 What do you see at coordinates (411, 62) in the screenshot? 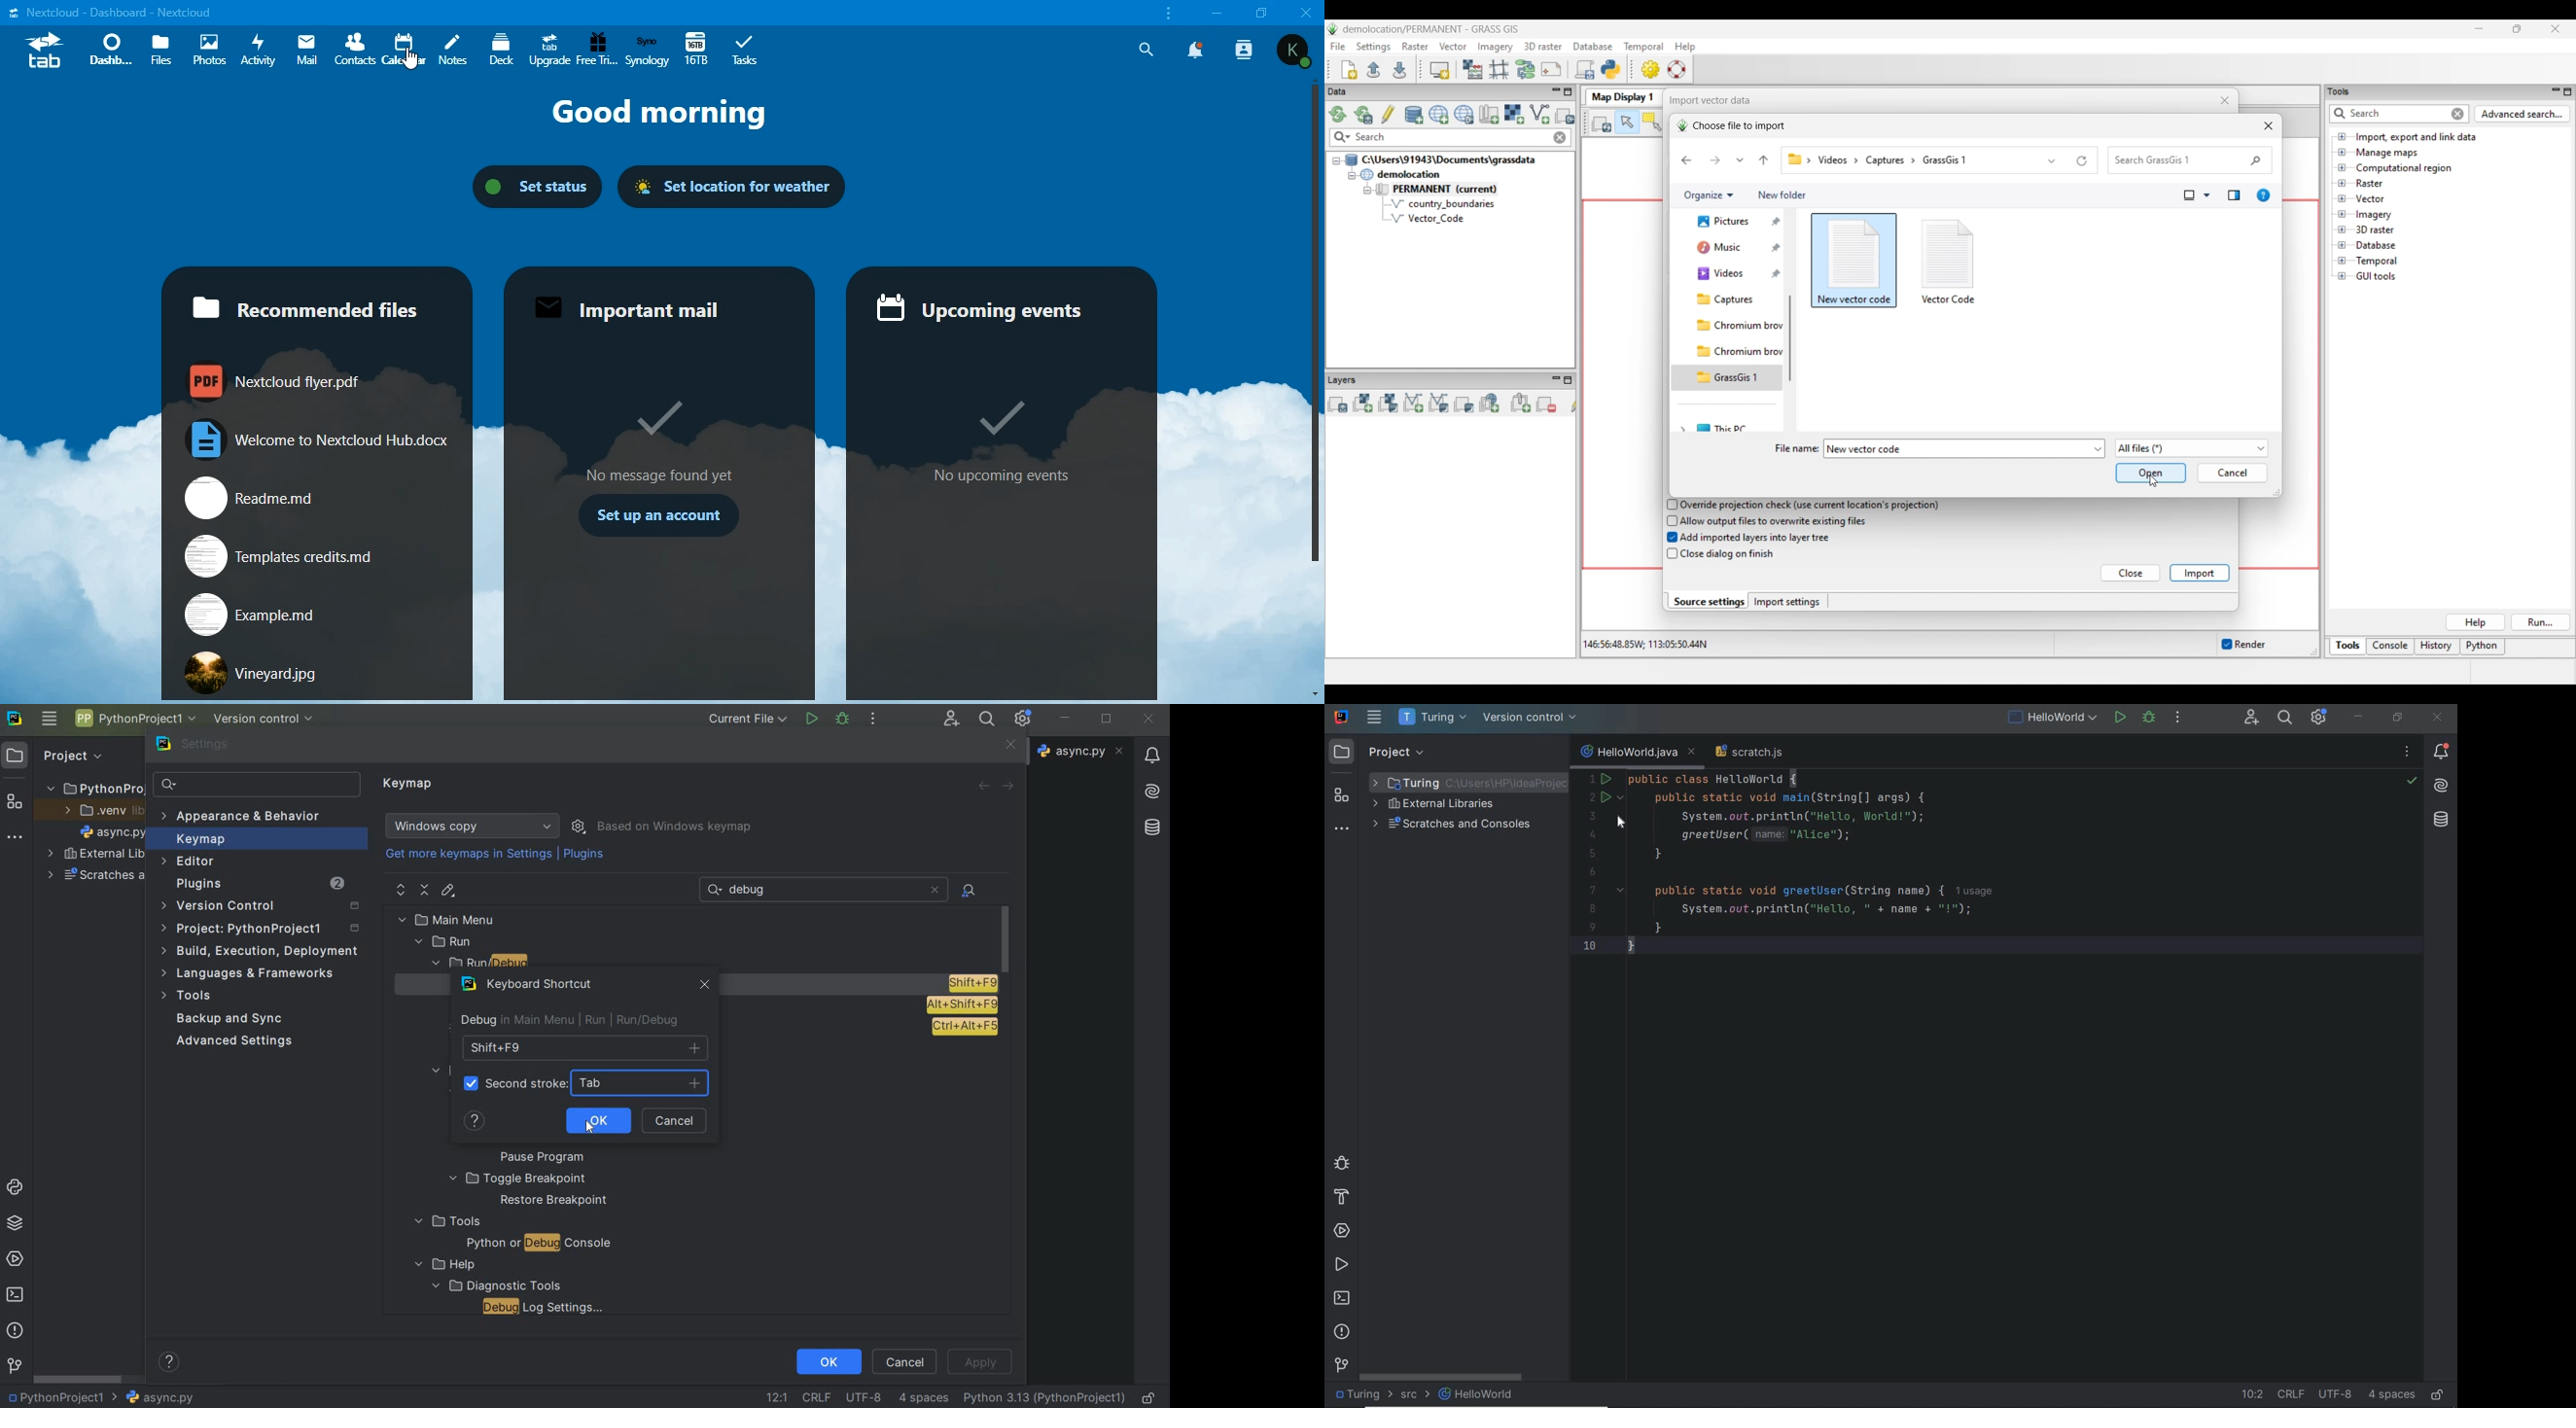
I see `cursor` at bounding box center [411, 62].